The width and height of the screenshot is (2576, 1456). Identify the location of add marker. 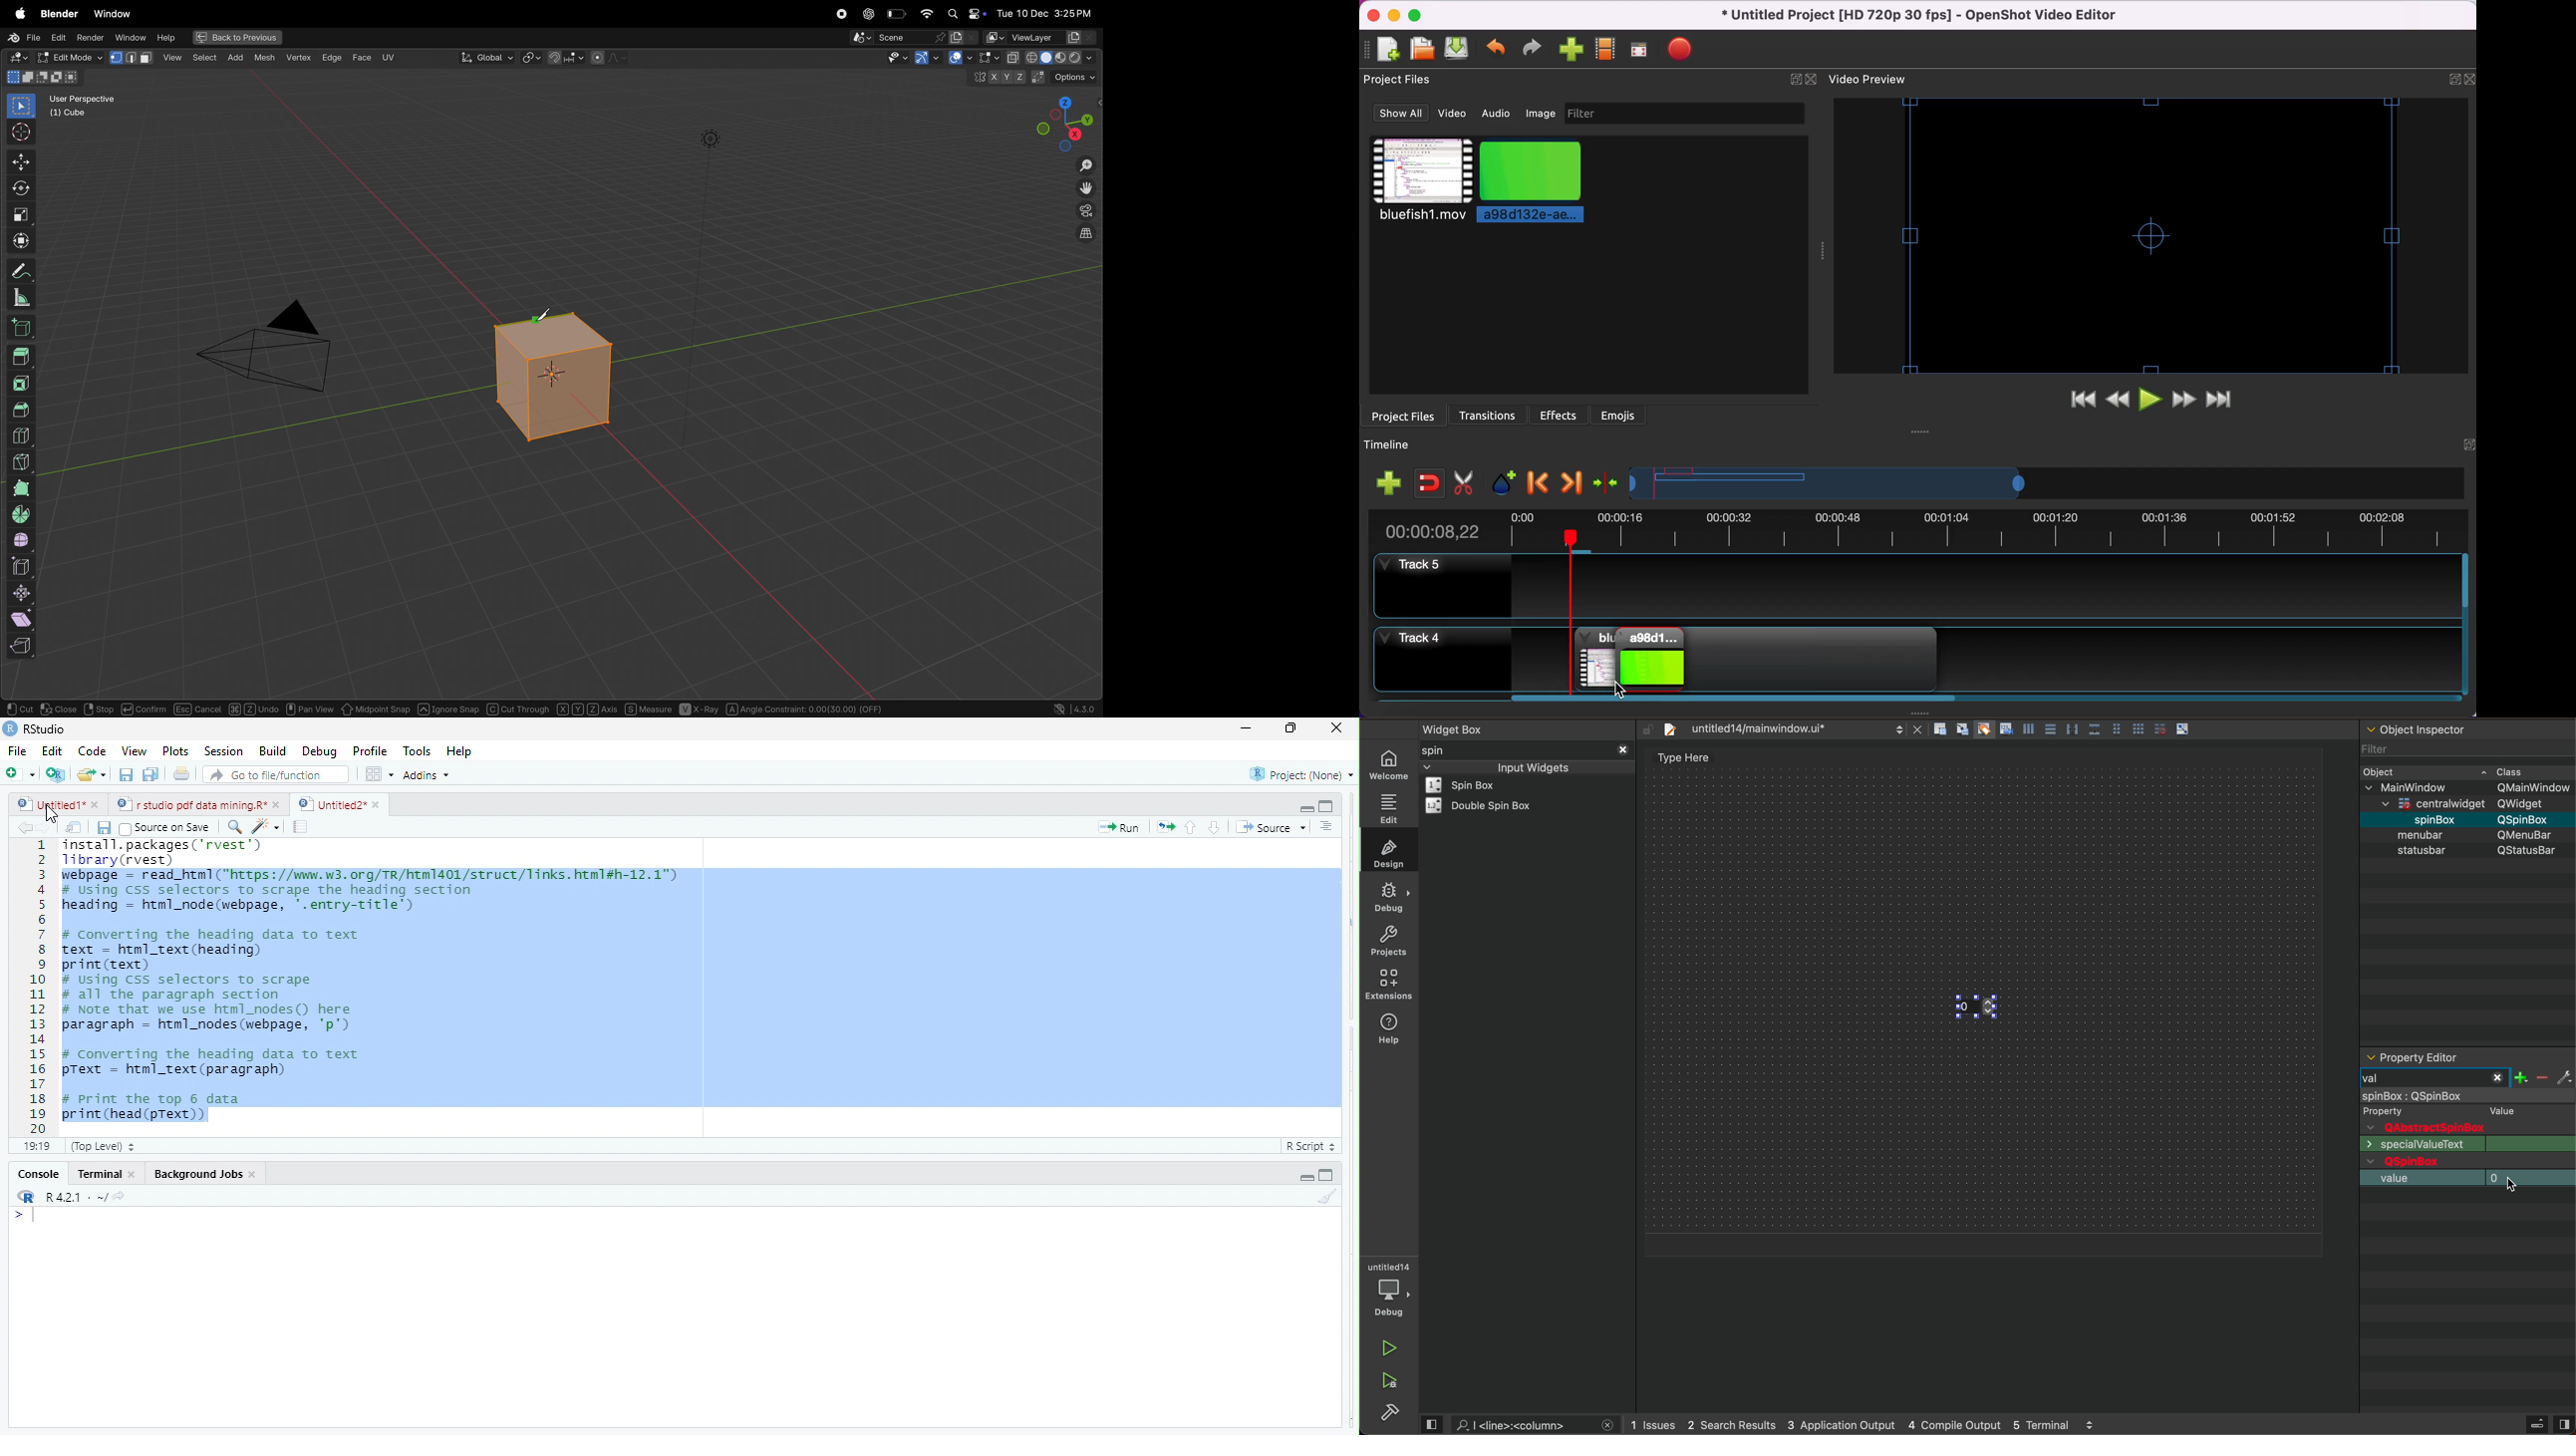
(1505, 481).